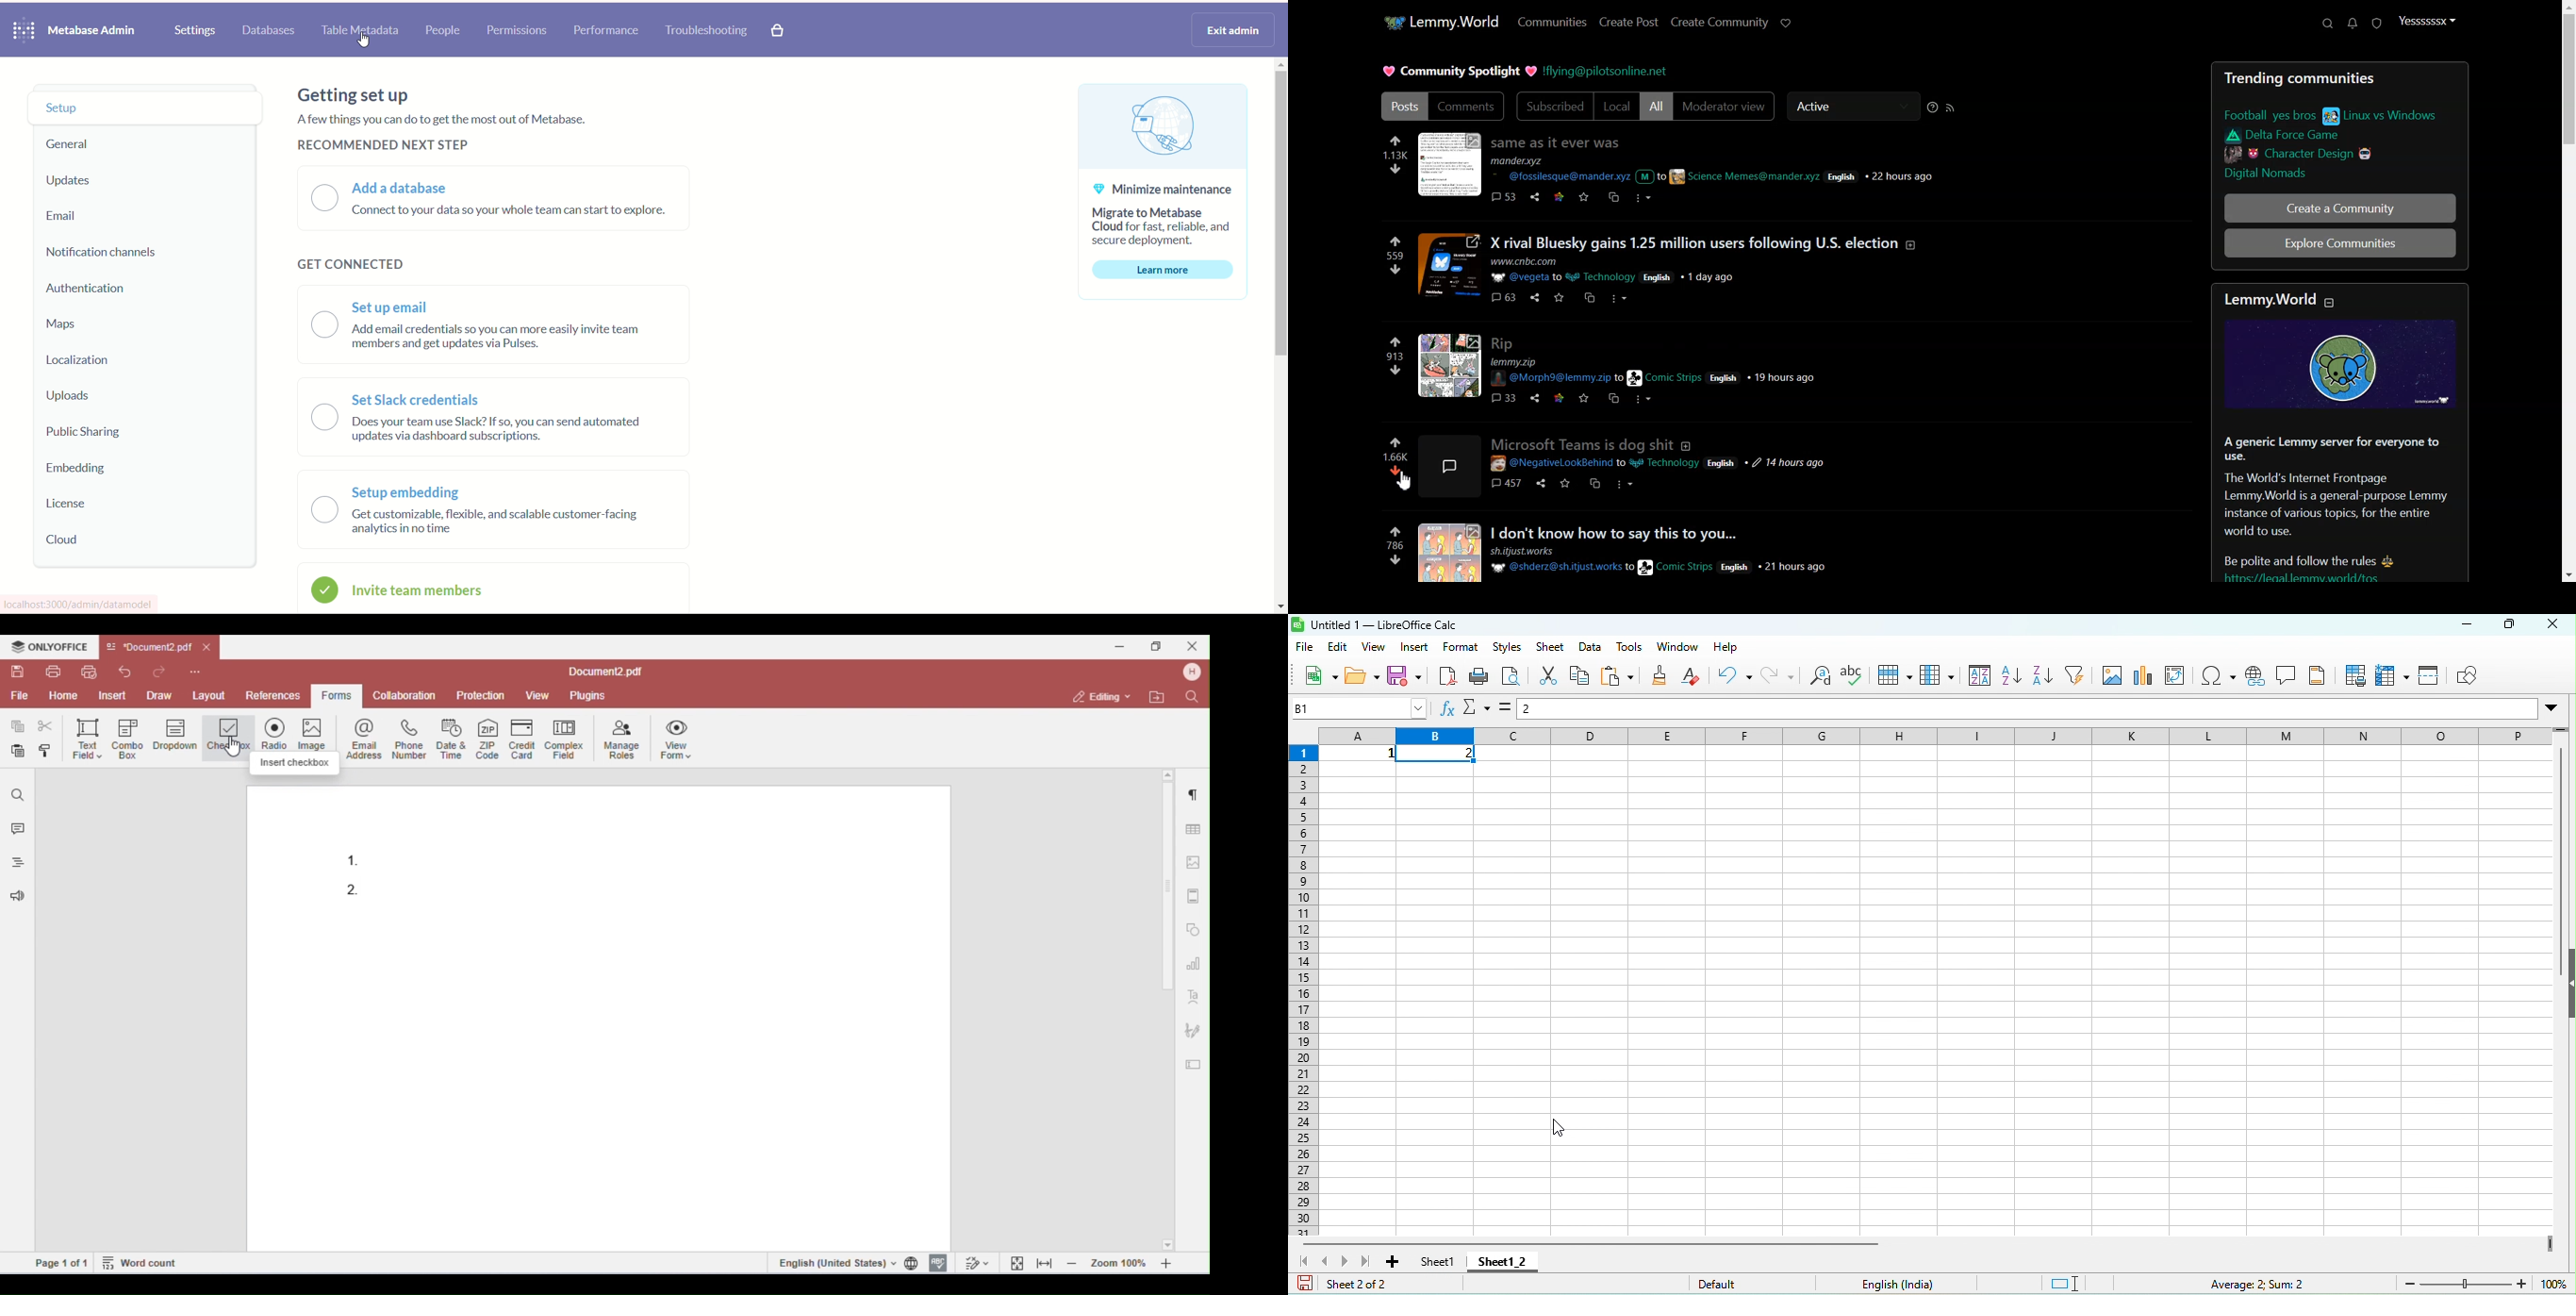  What do you see at coordinates (1578, 676) in the screenshot?
I see `copy` at bounding box center [1578, 676].